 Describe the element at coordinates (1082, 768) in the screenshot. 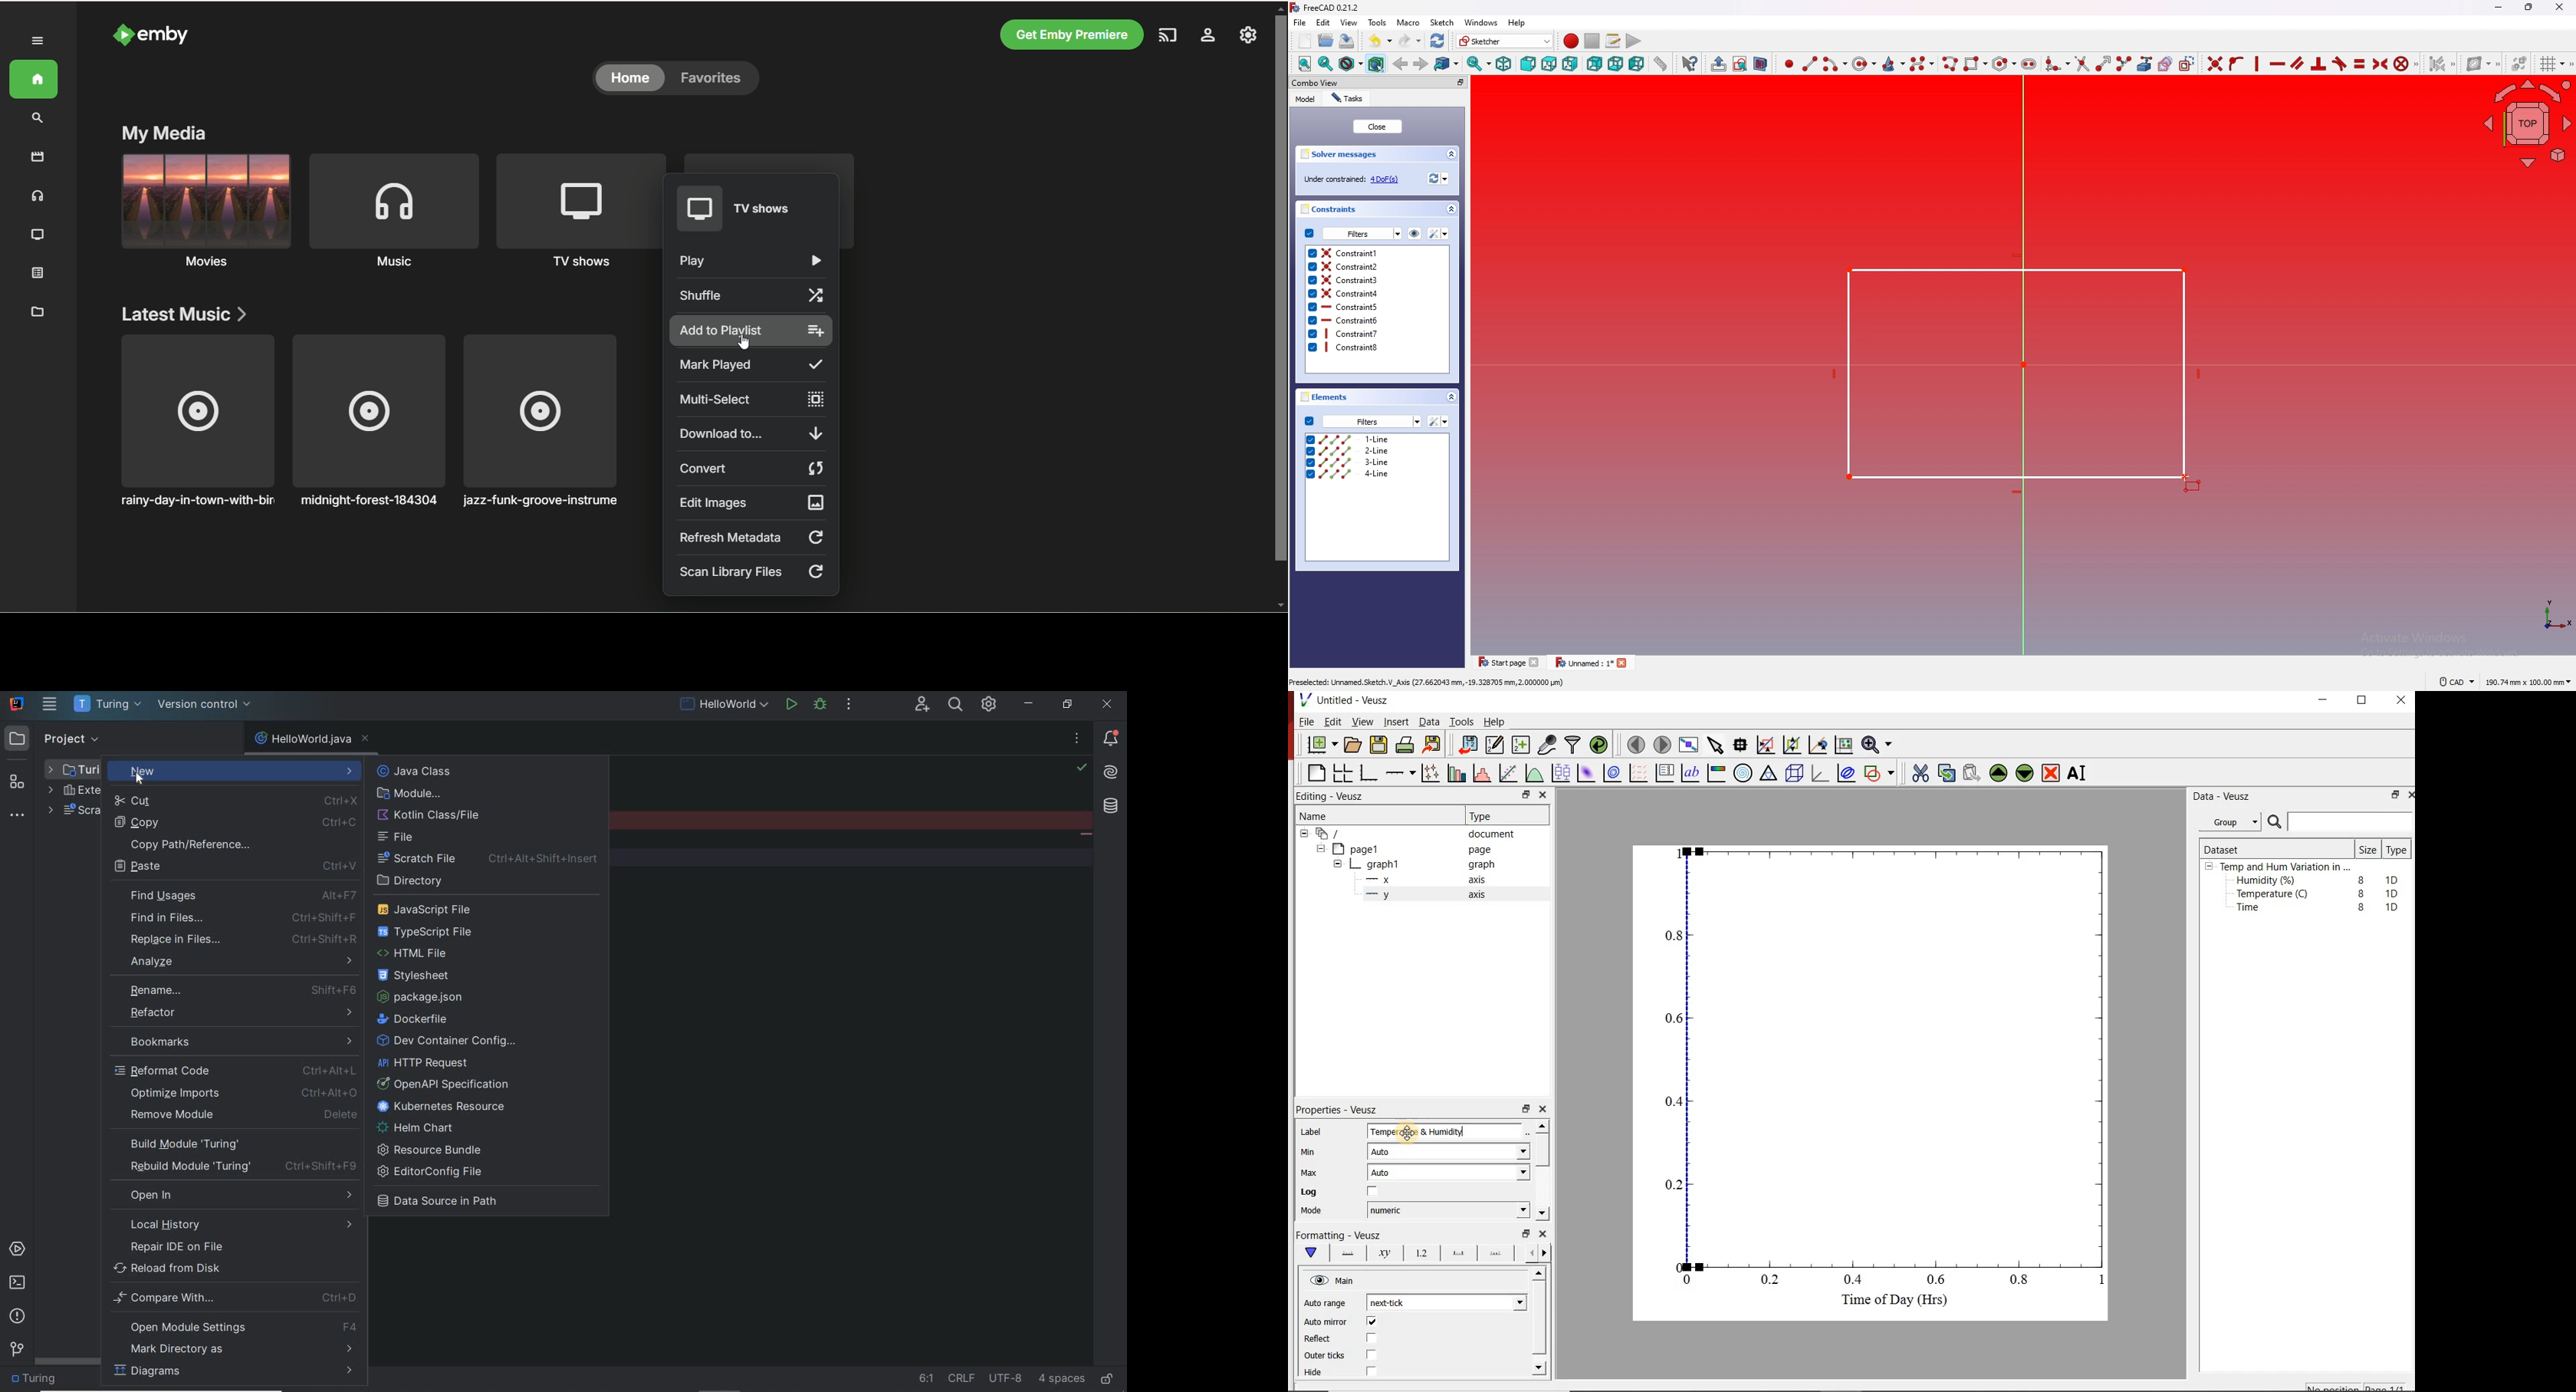

I see `highlight all problems` at that location.